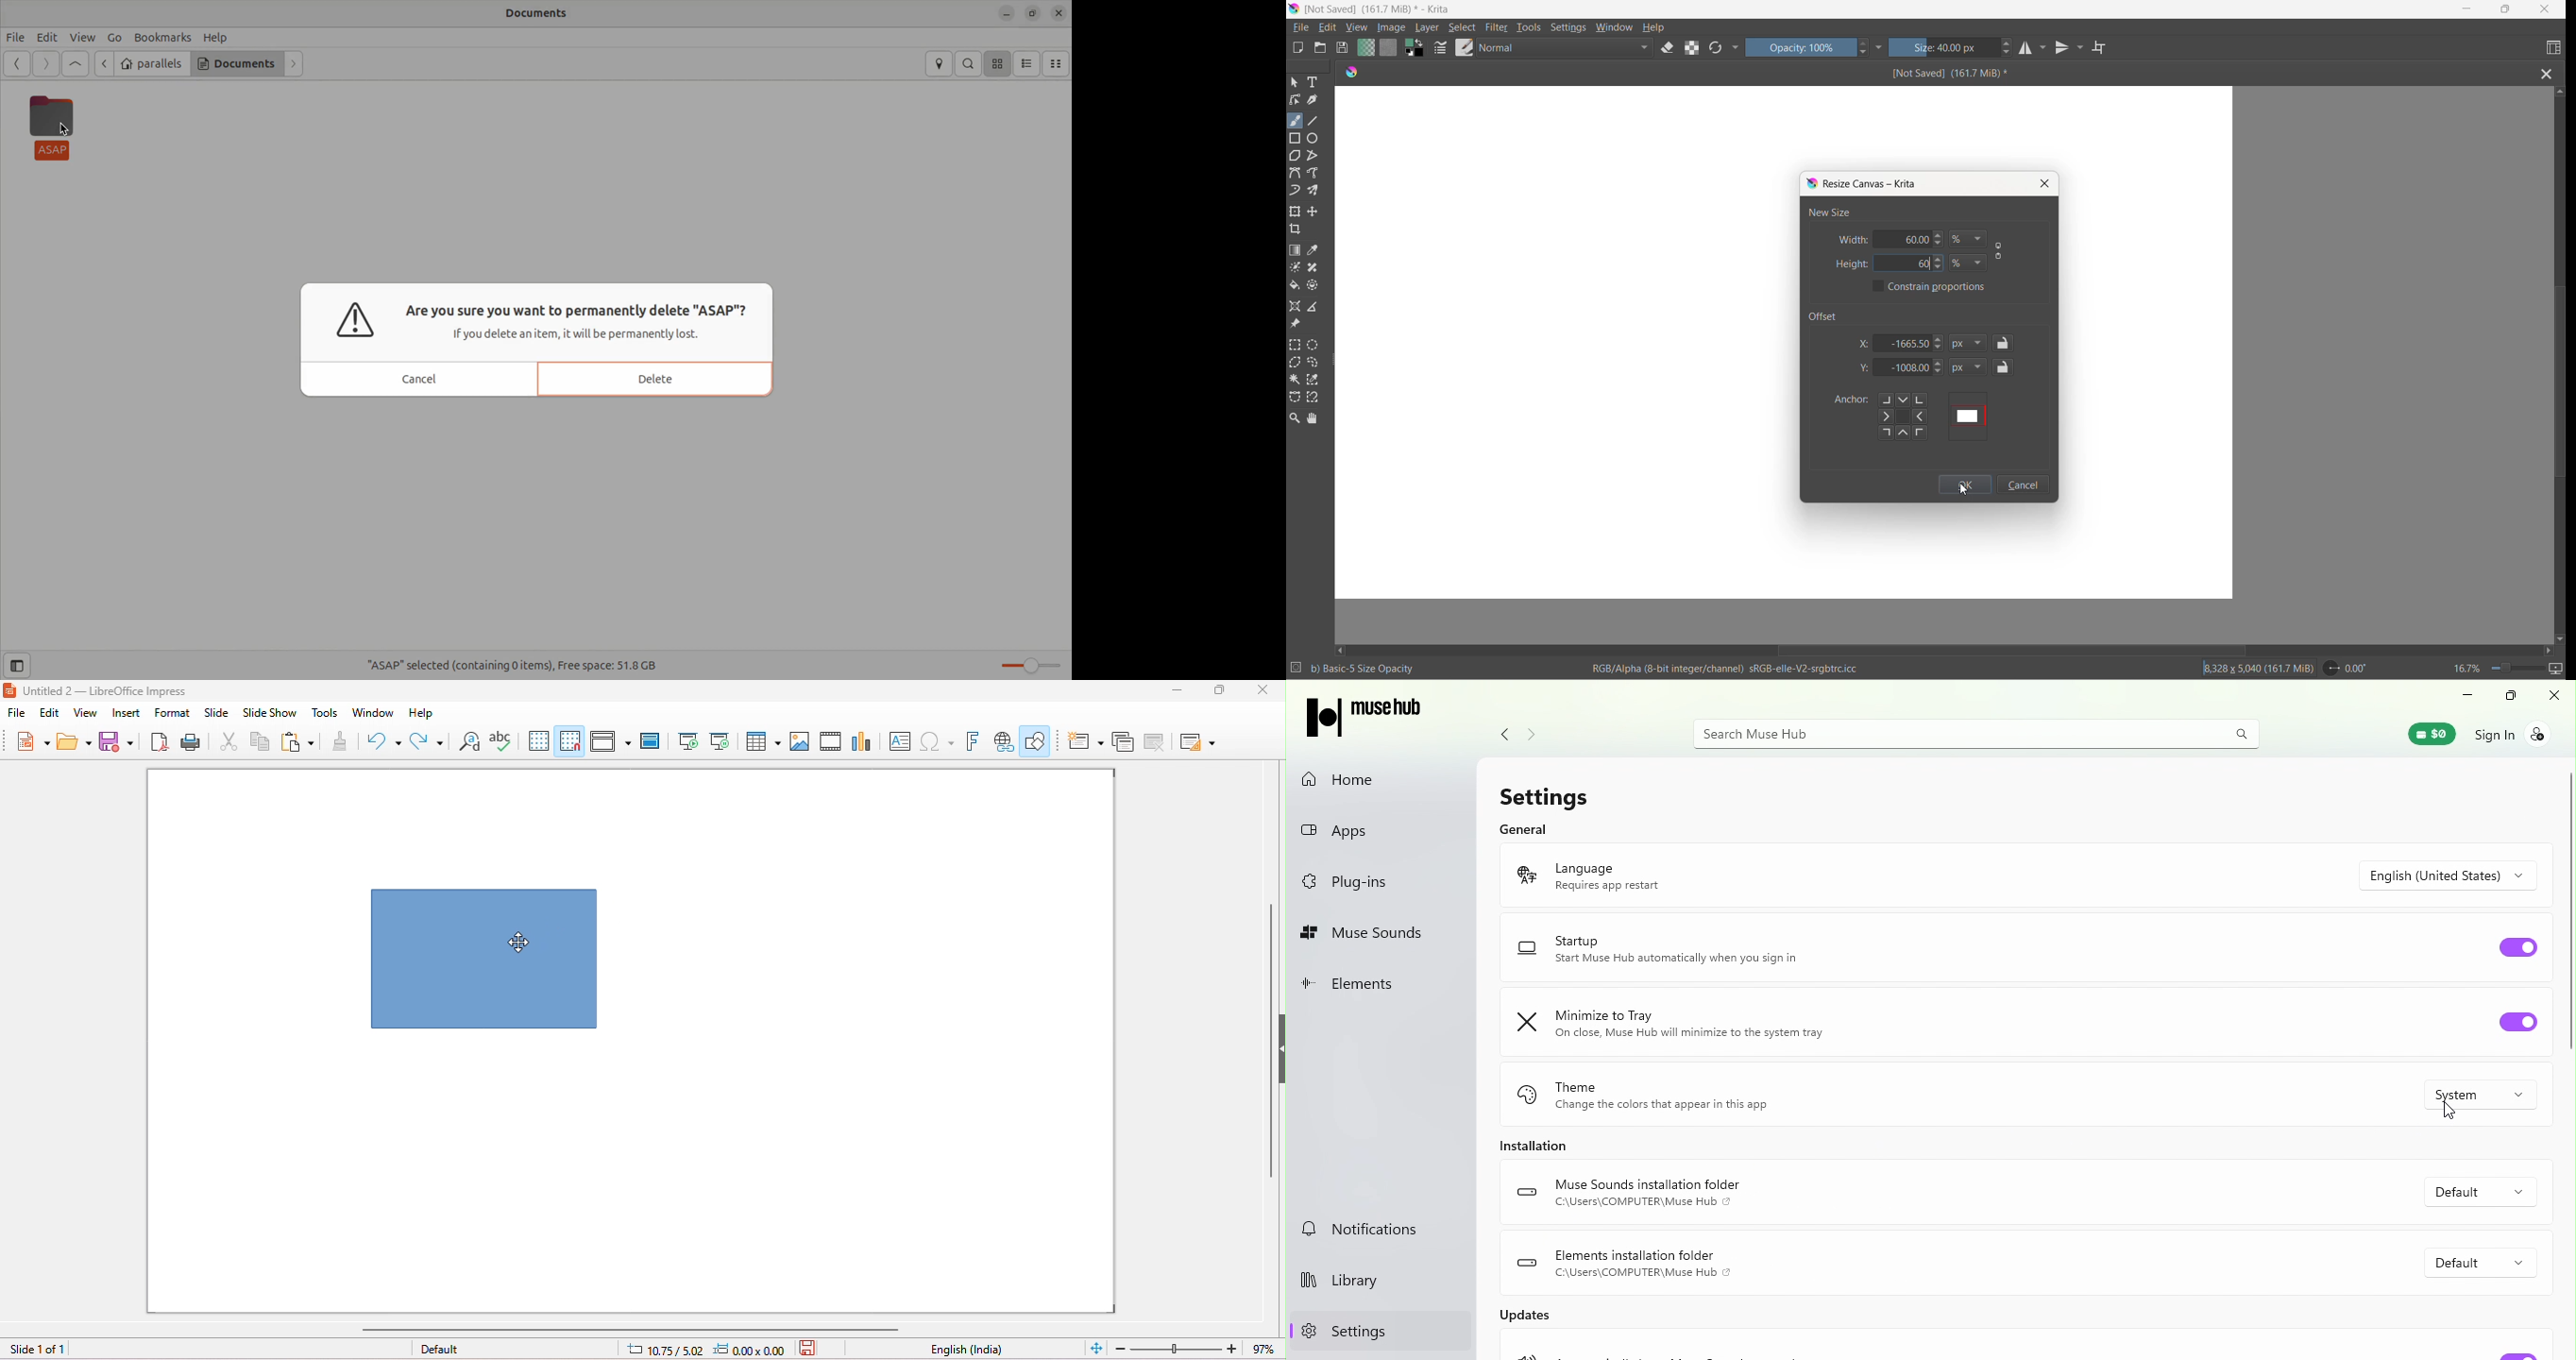 This screenshot has width=2576, height=1372. What do you see at coordinates (1905, 343) in the screenshot?
I see `offset x-axis value box` at bounding box center [1905, 343].